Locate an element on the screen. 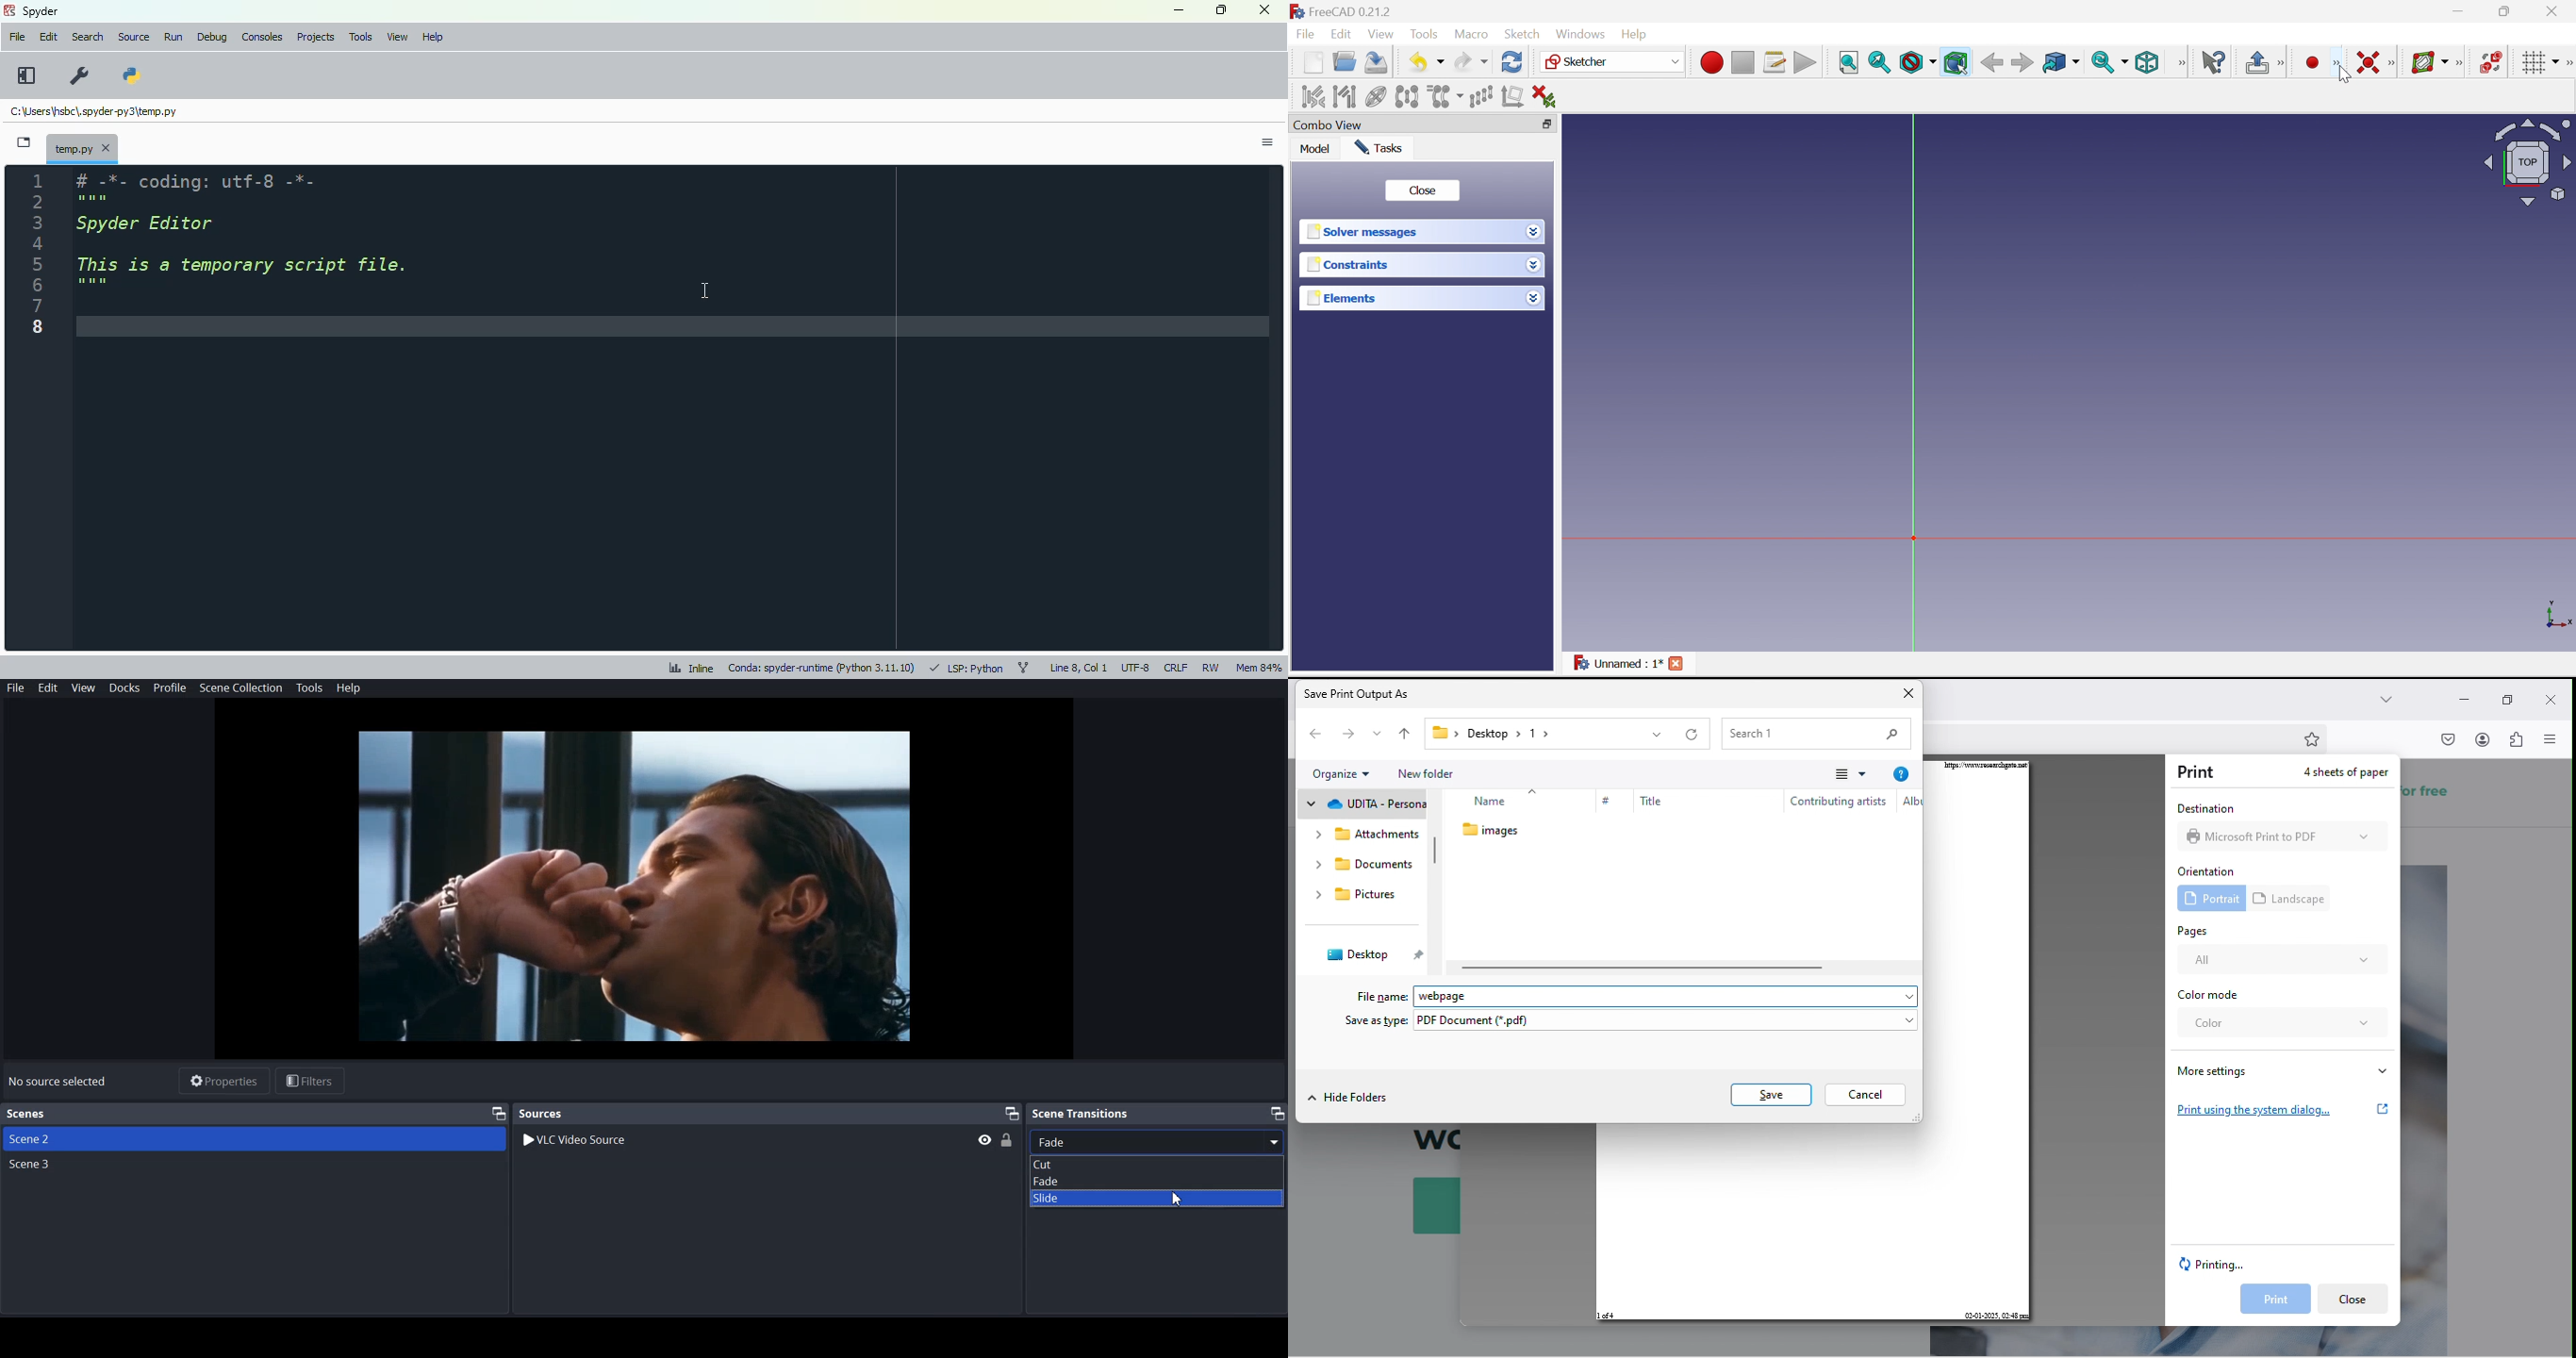 The image size is (2576, 1372). editor is located at coordinates (680, 406).